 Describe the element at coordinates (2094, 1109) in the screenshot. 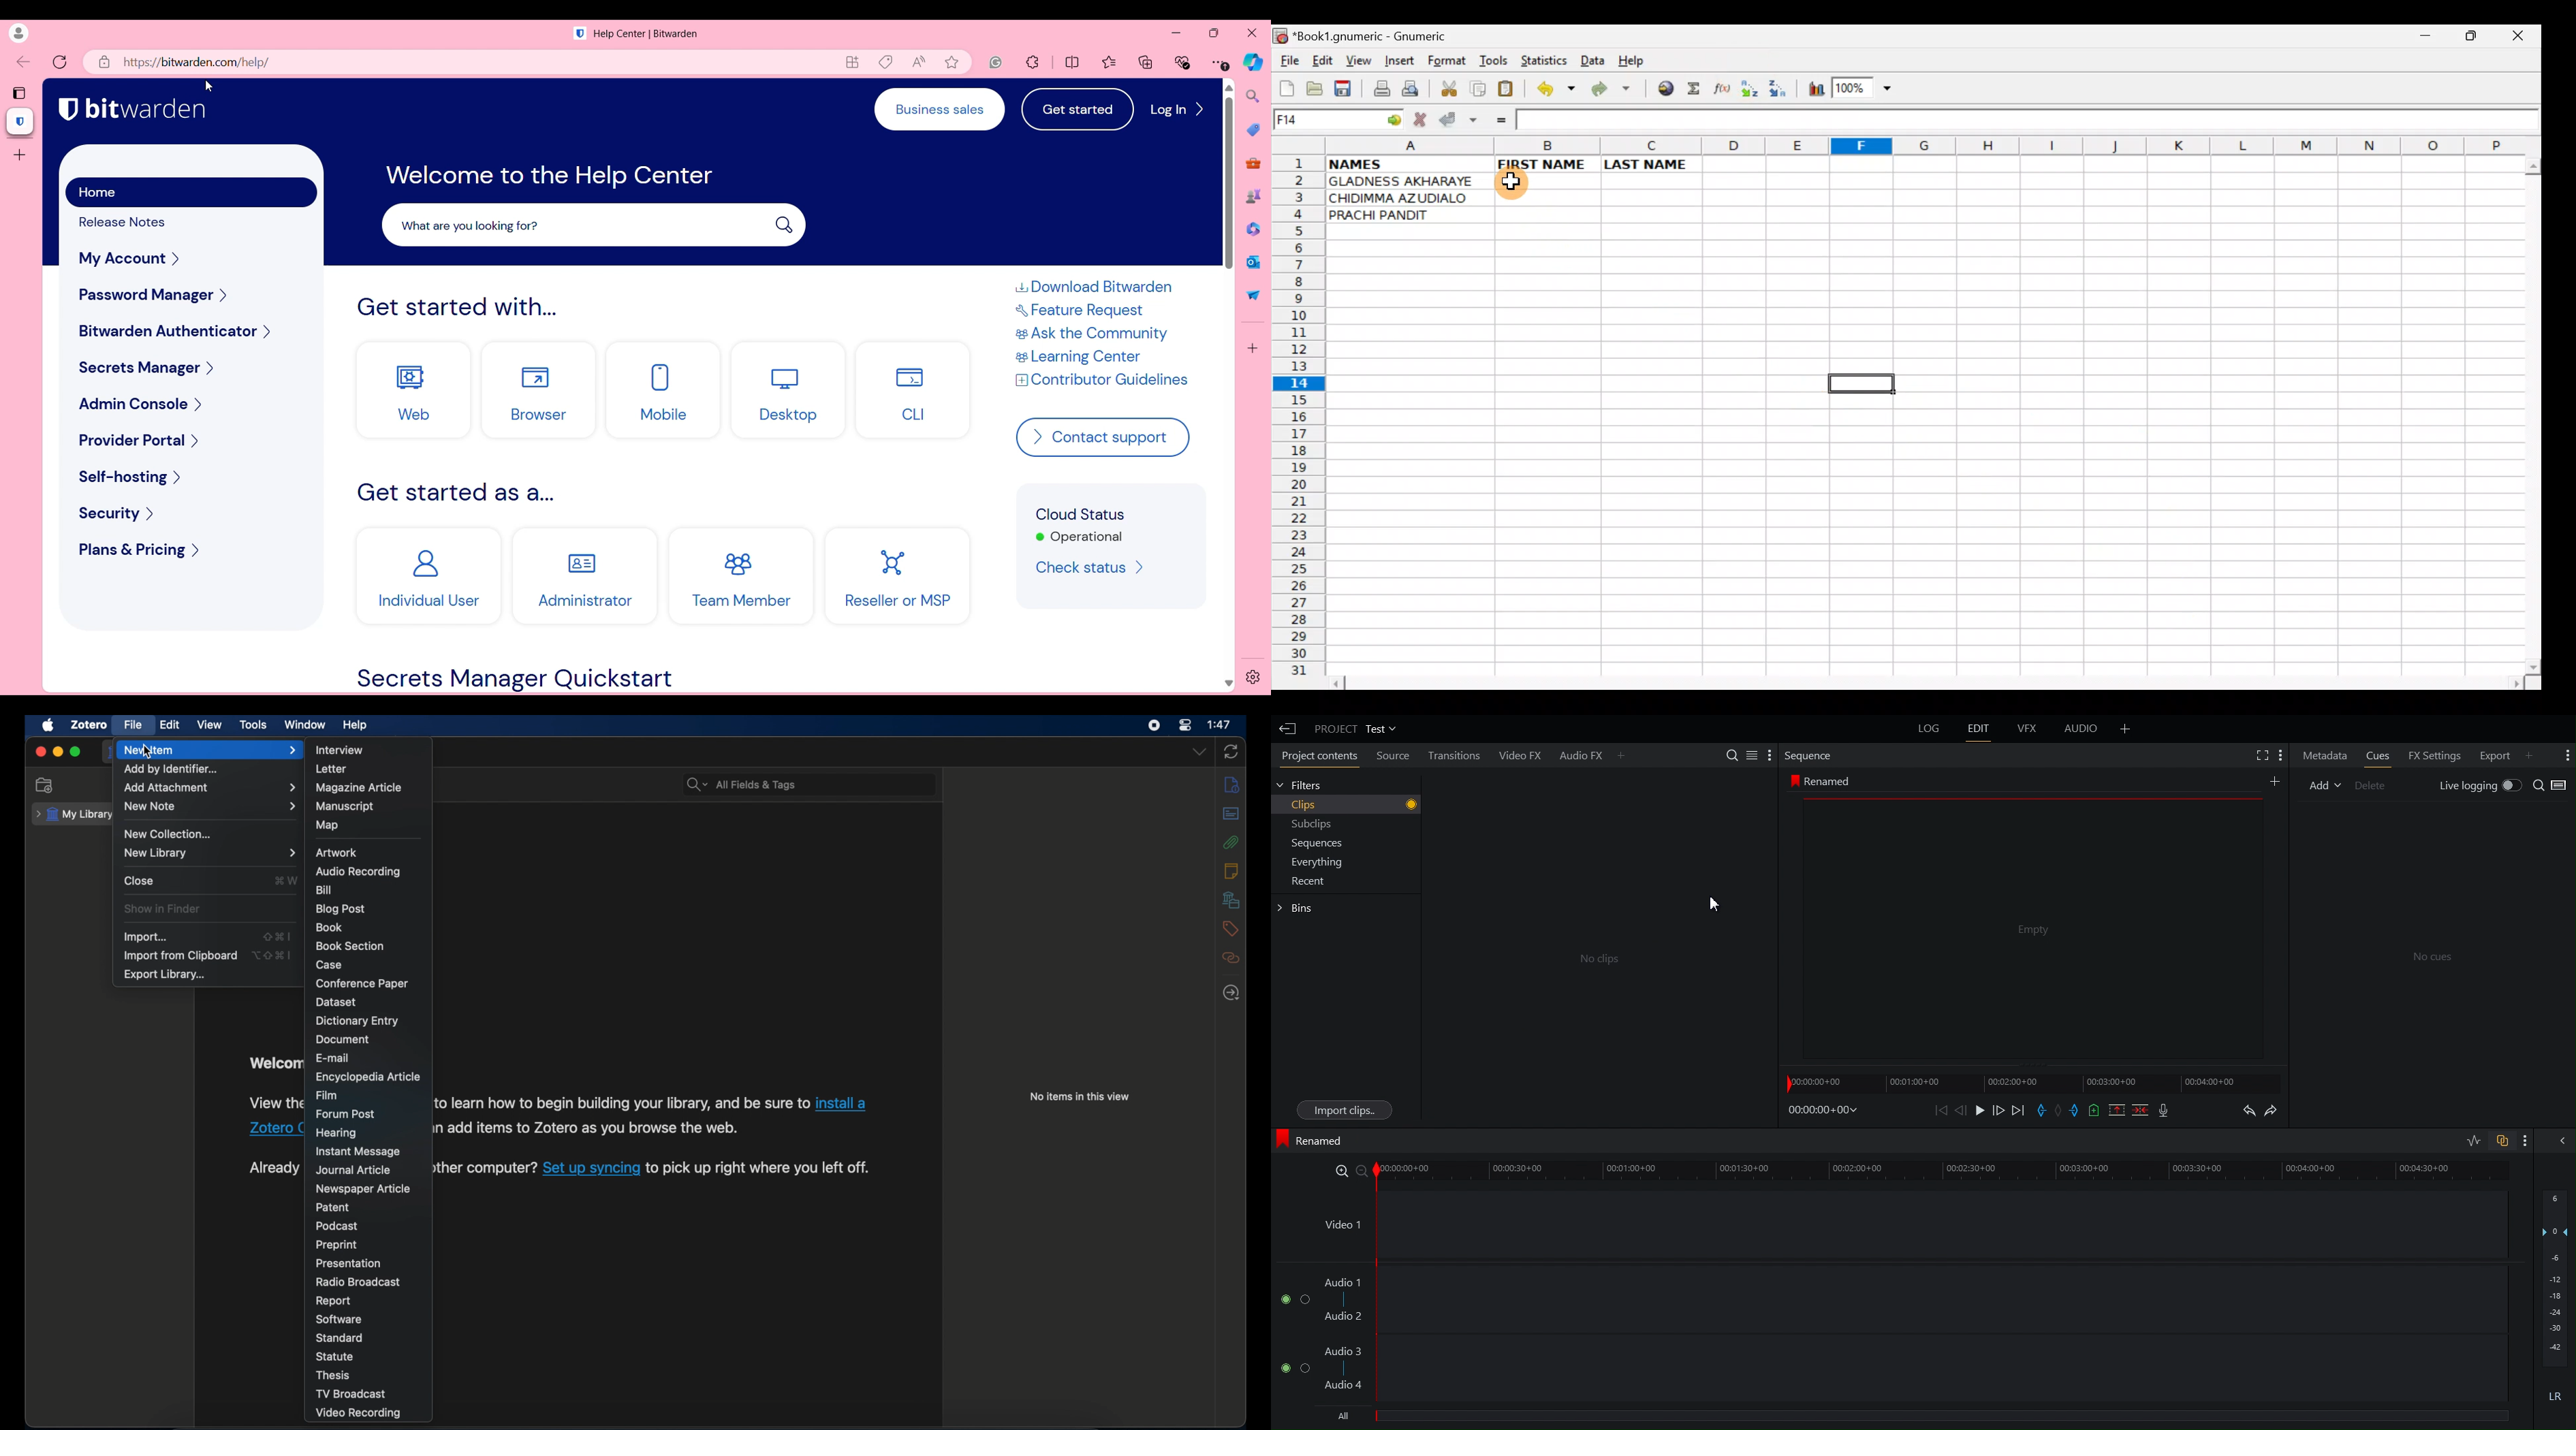

I see `Bookmark` at that location.